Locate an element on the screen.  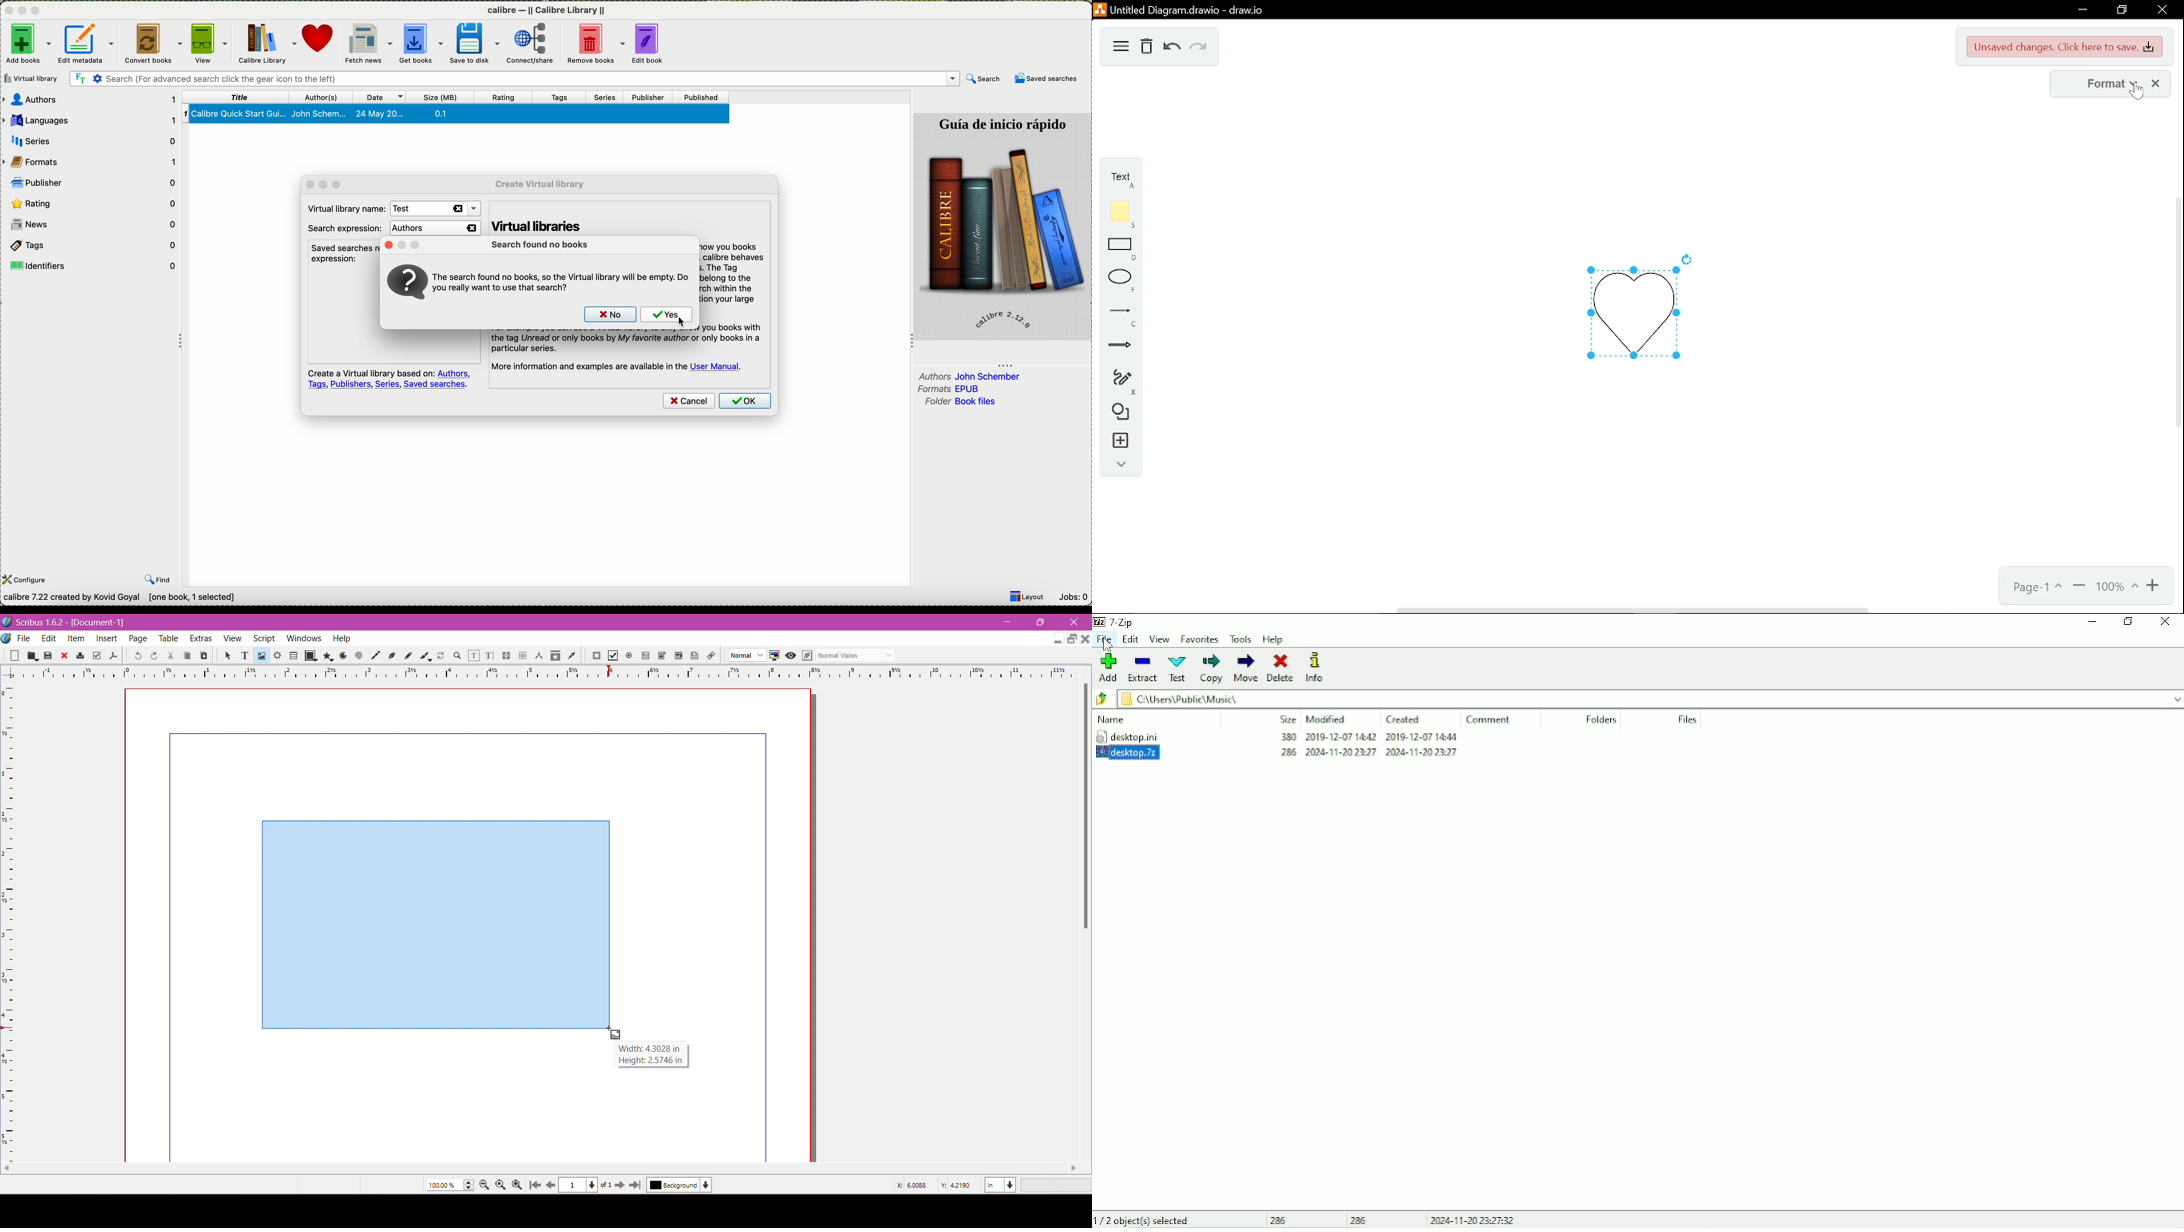
folder is located at coordinates (958, 402).